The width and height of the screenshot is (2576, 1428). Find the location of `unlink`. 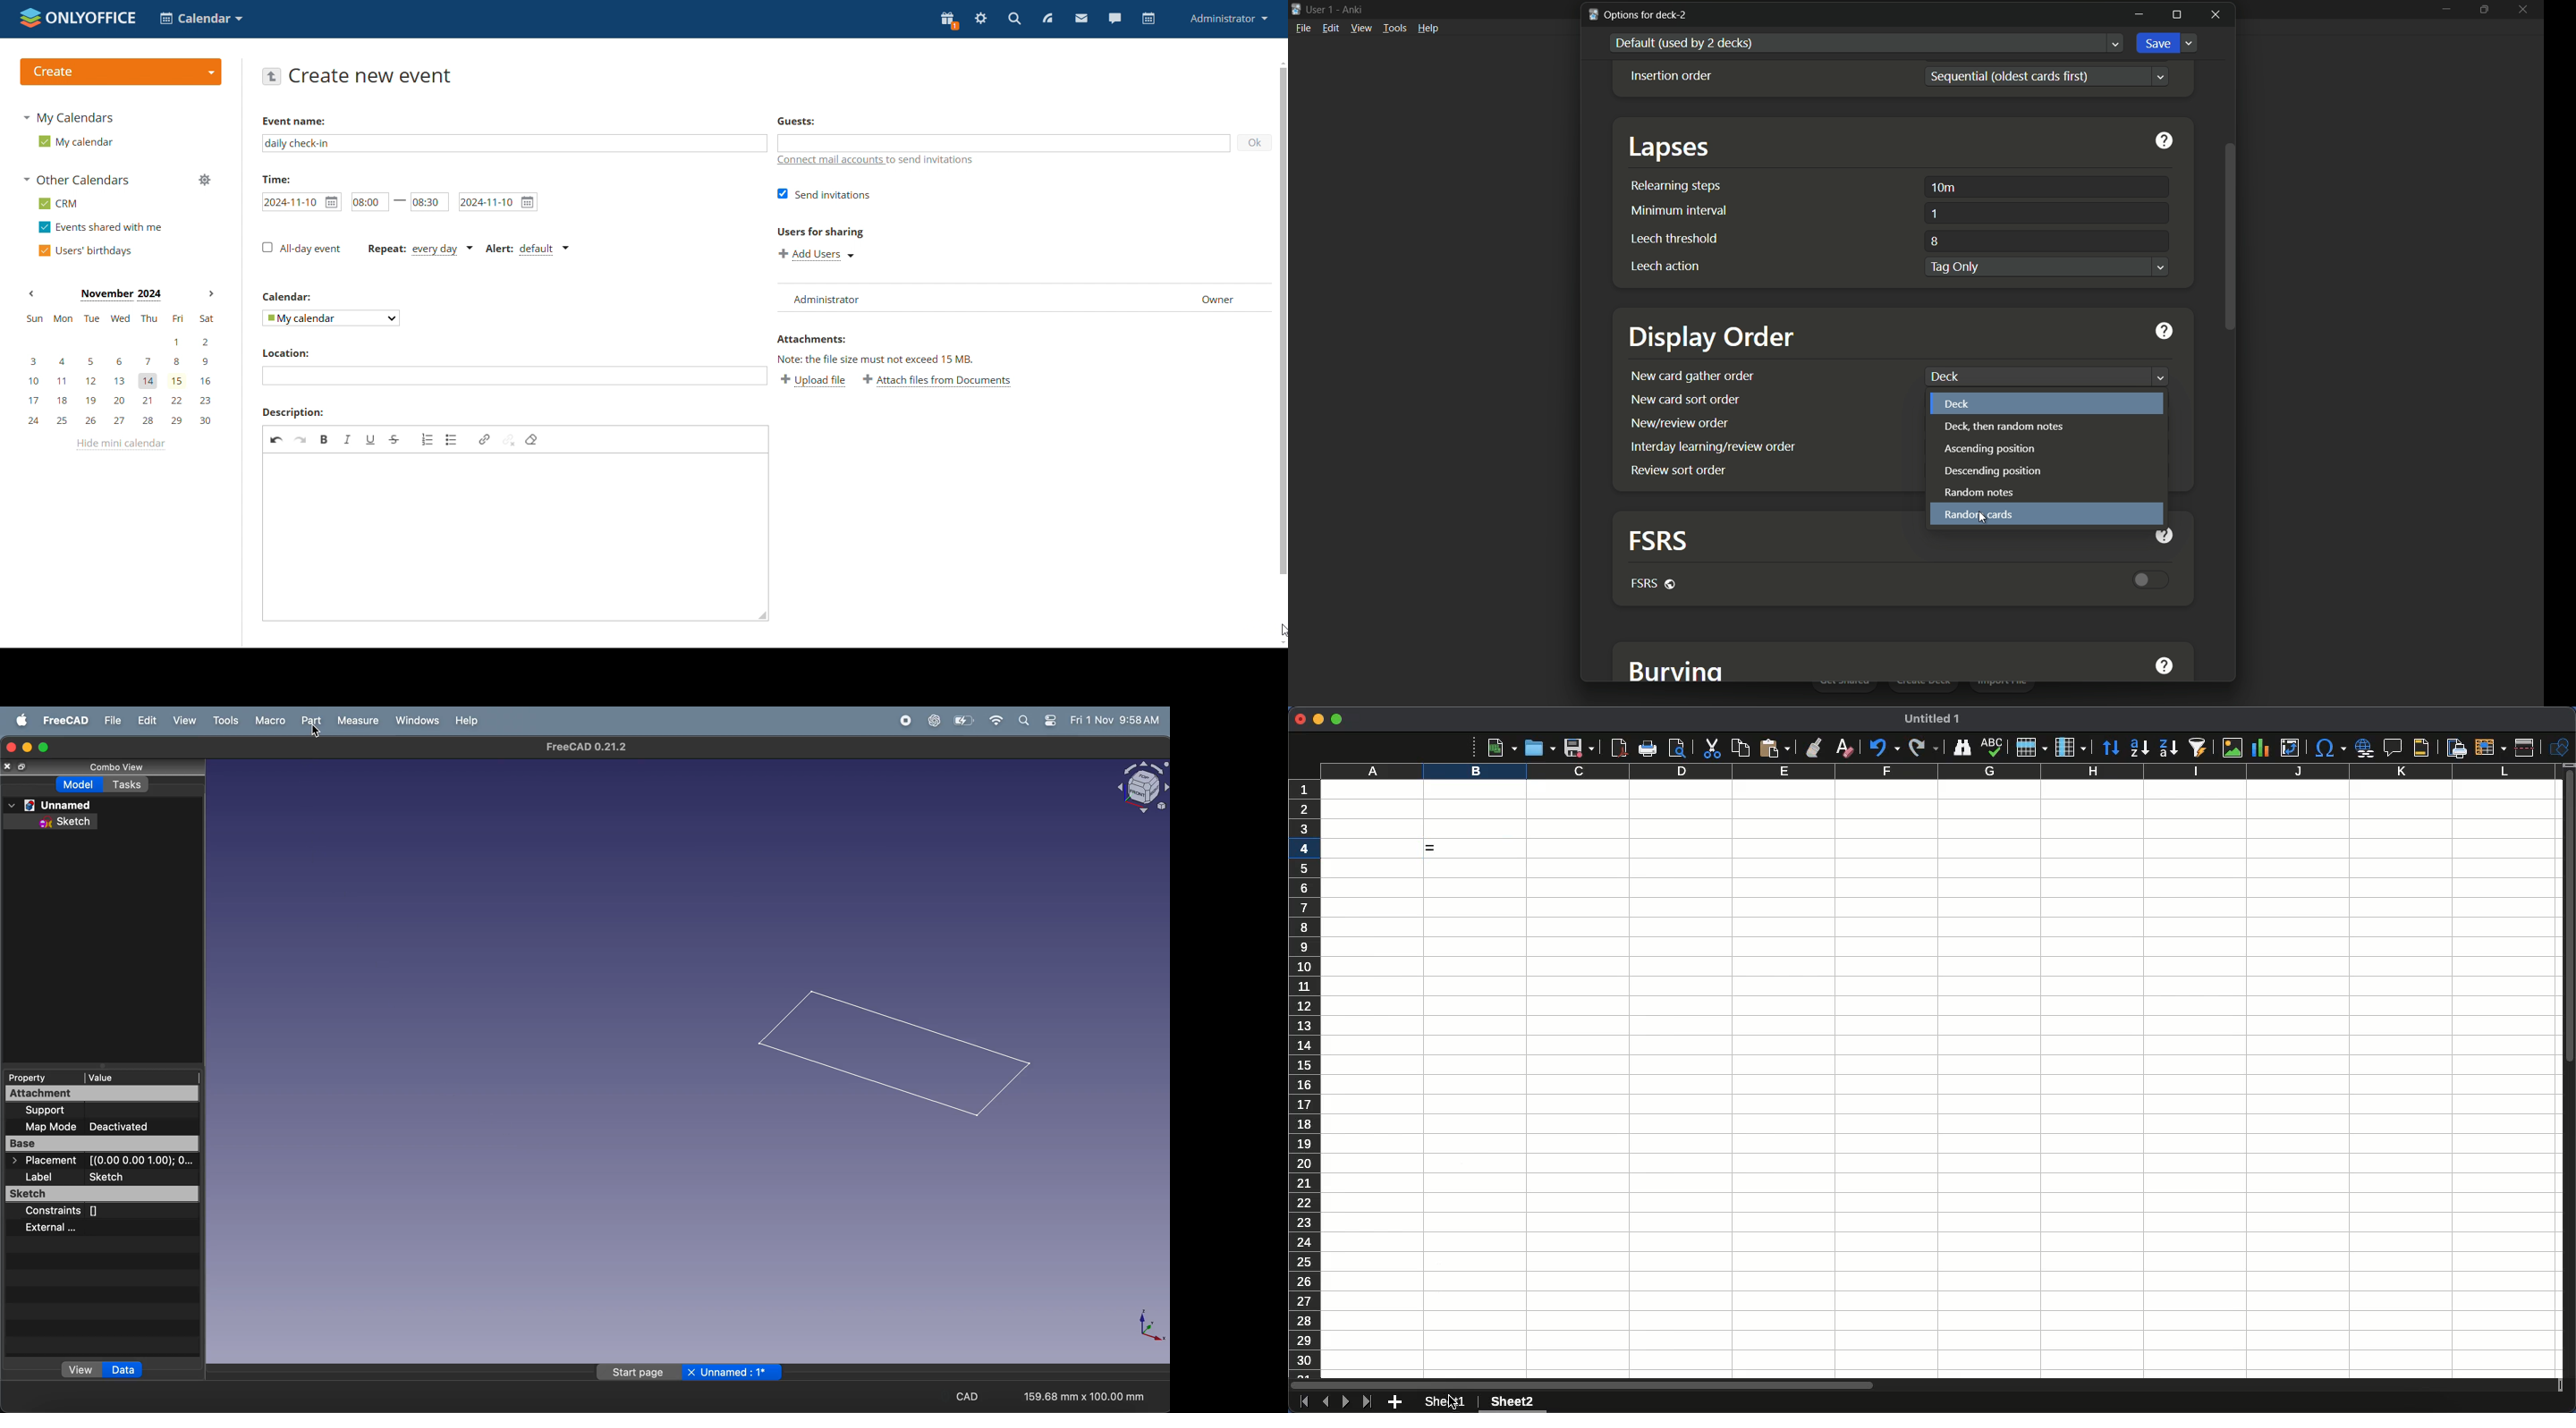

unlink is located at coordinates (508, 439).